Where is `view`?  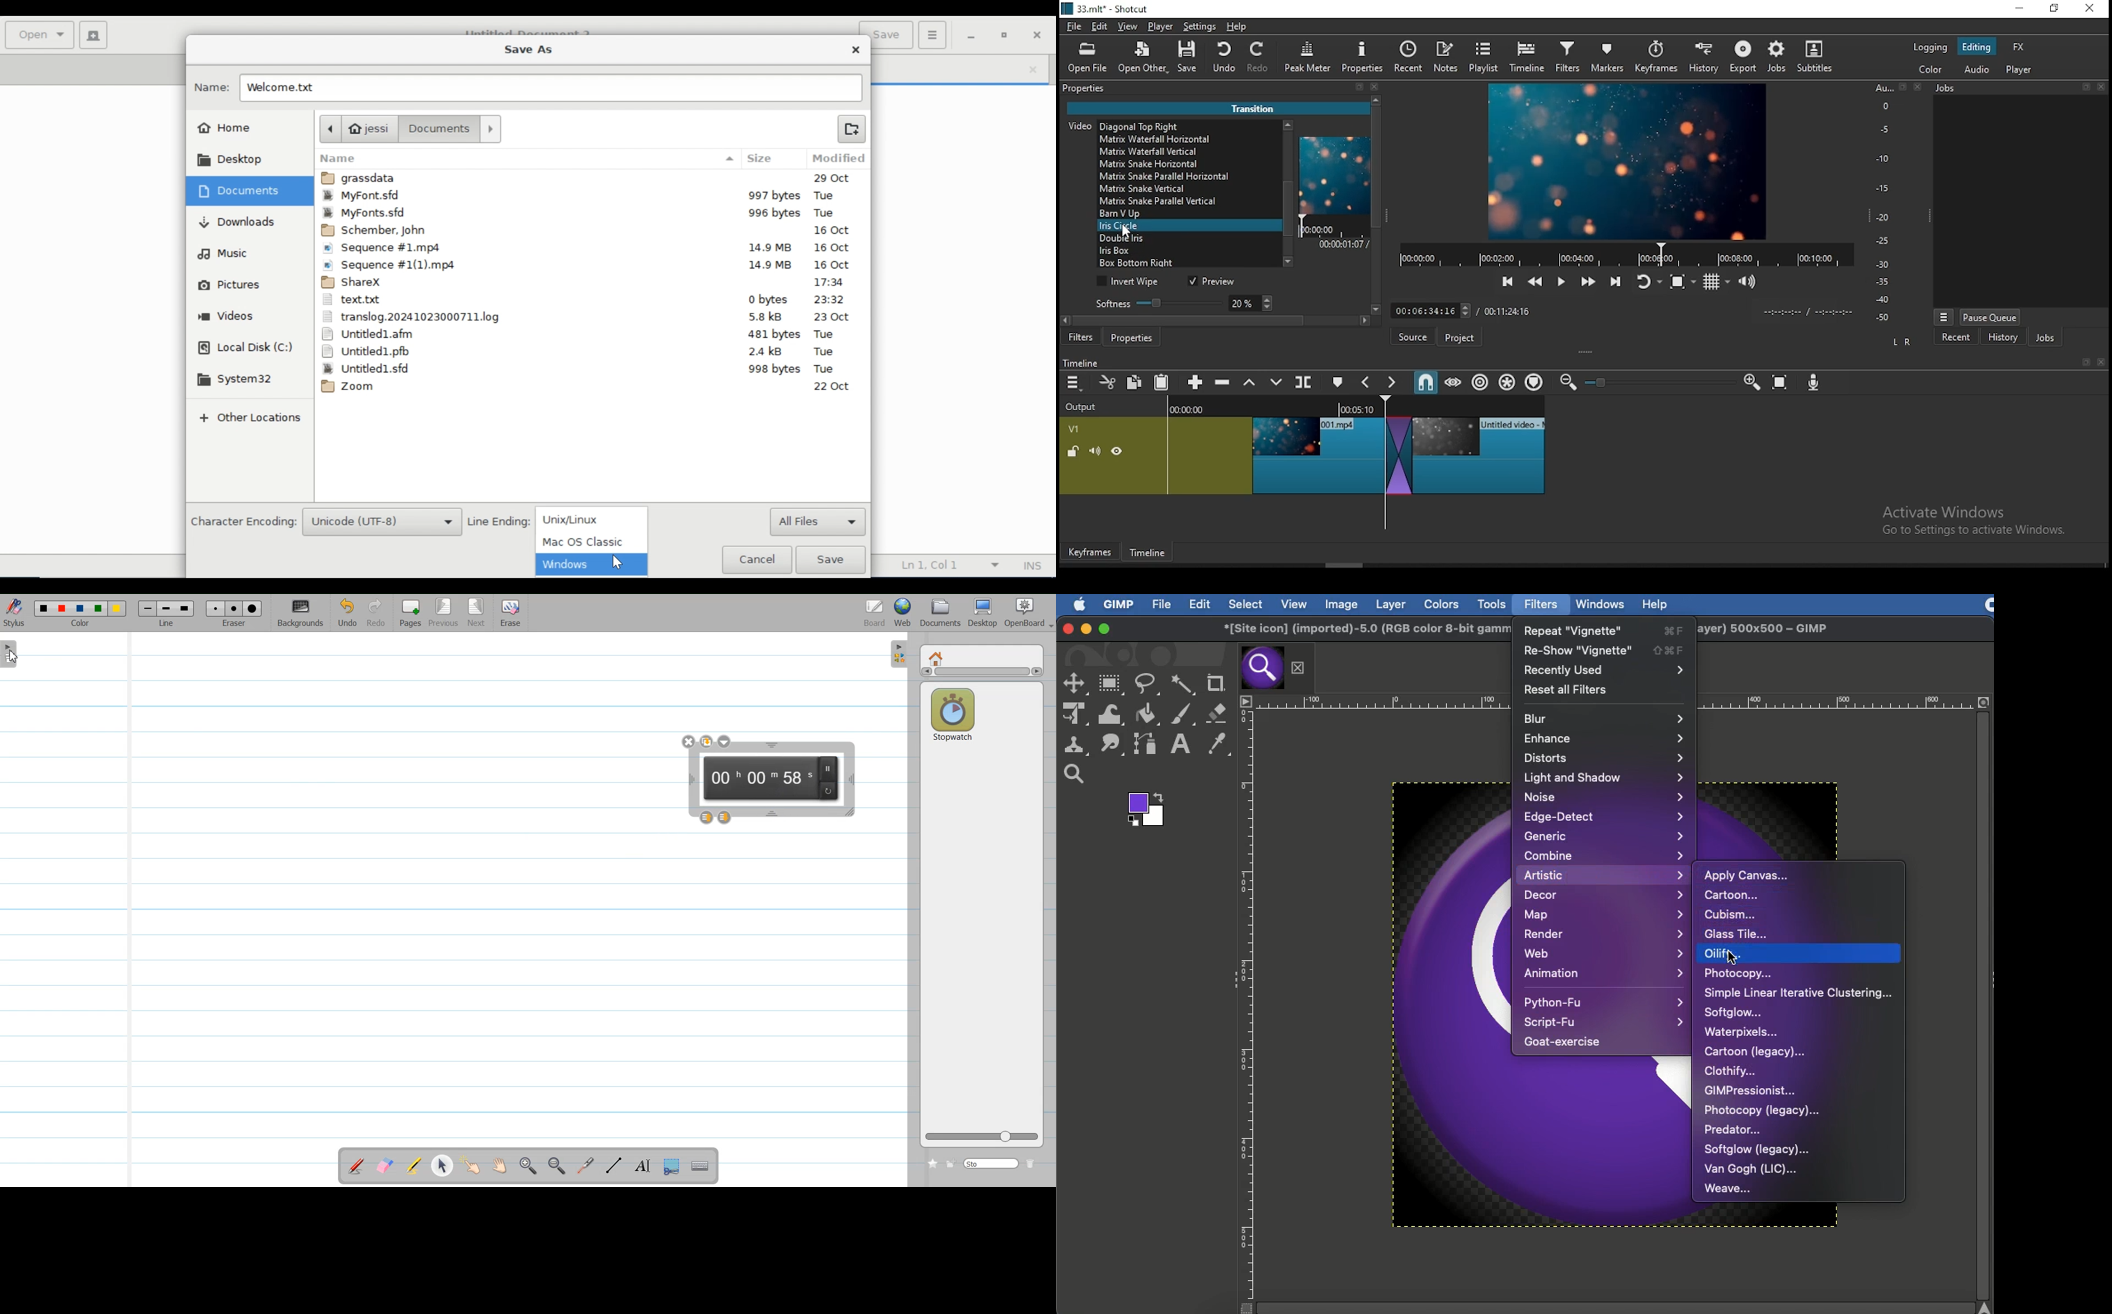 view is located at coordinates (1130, 28).